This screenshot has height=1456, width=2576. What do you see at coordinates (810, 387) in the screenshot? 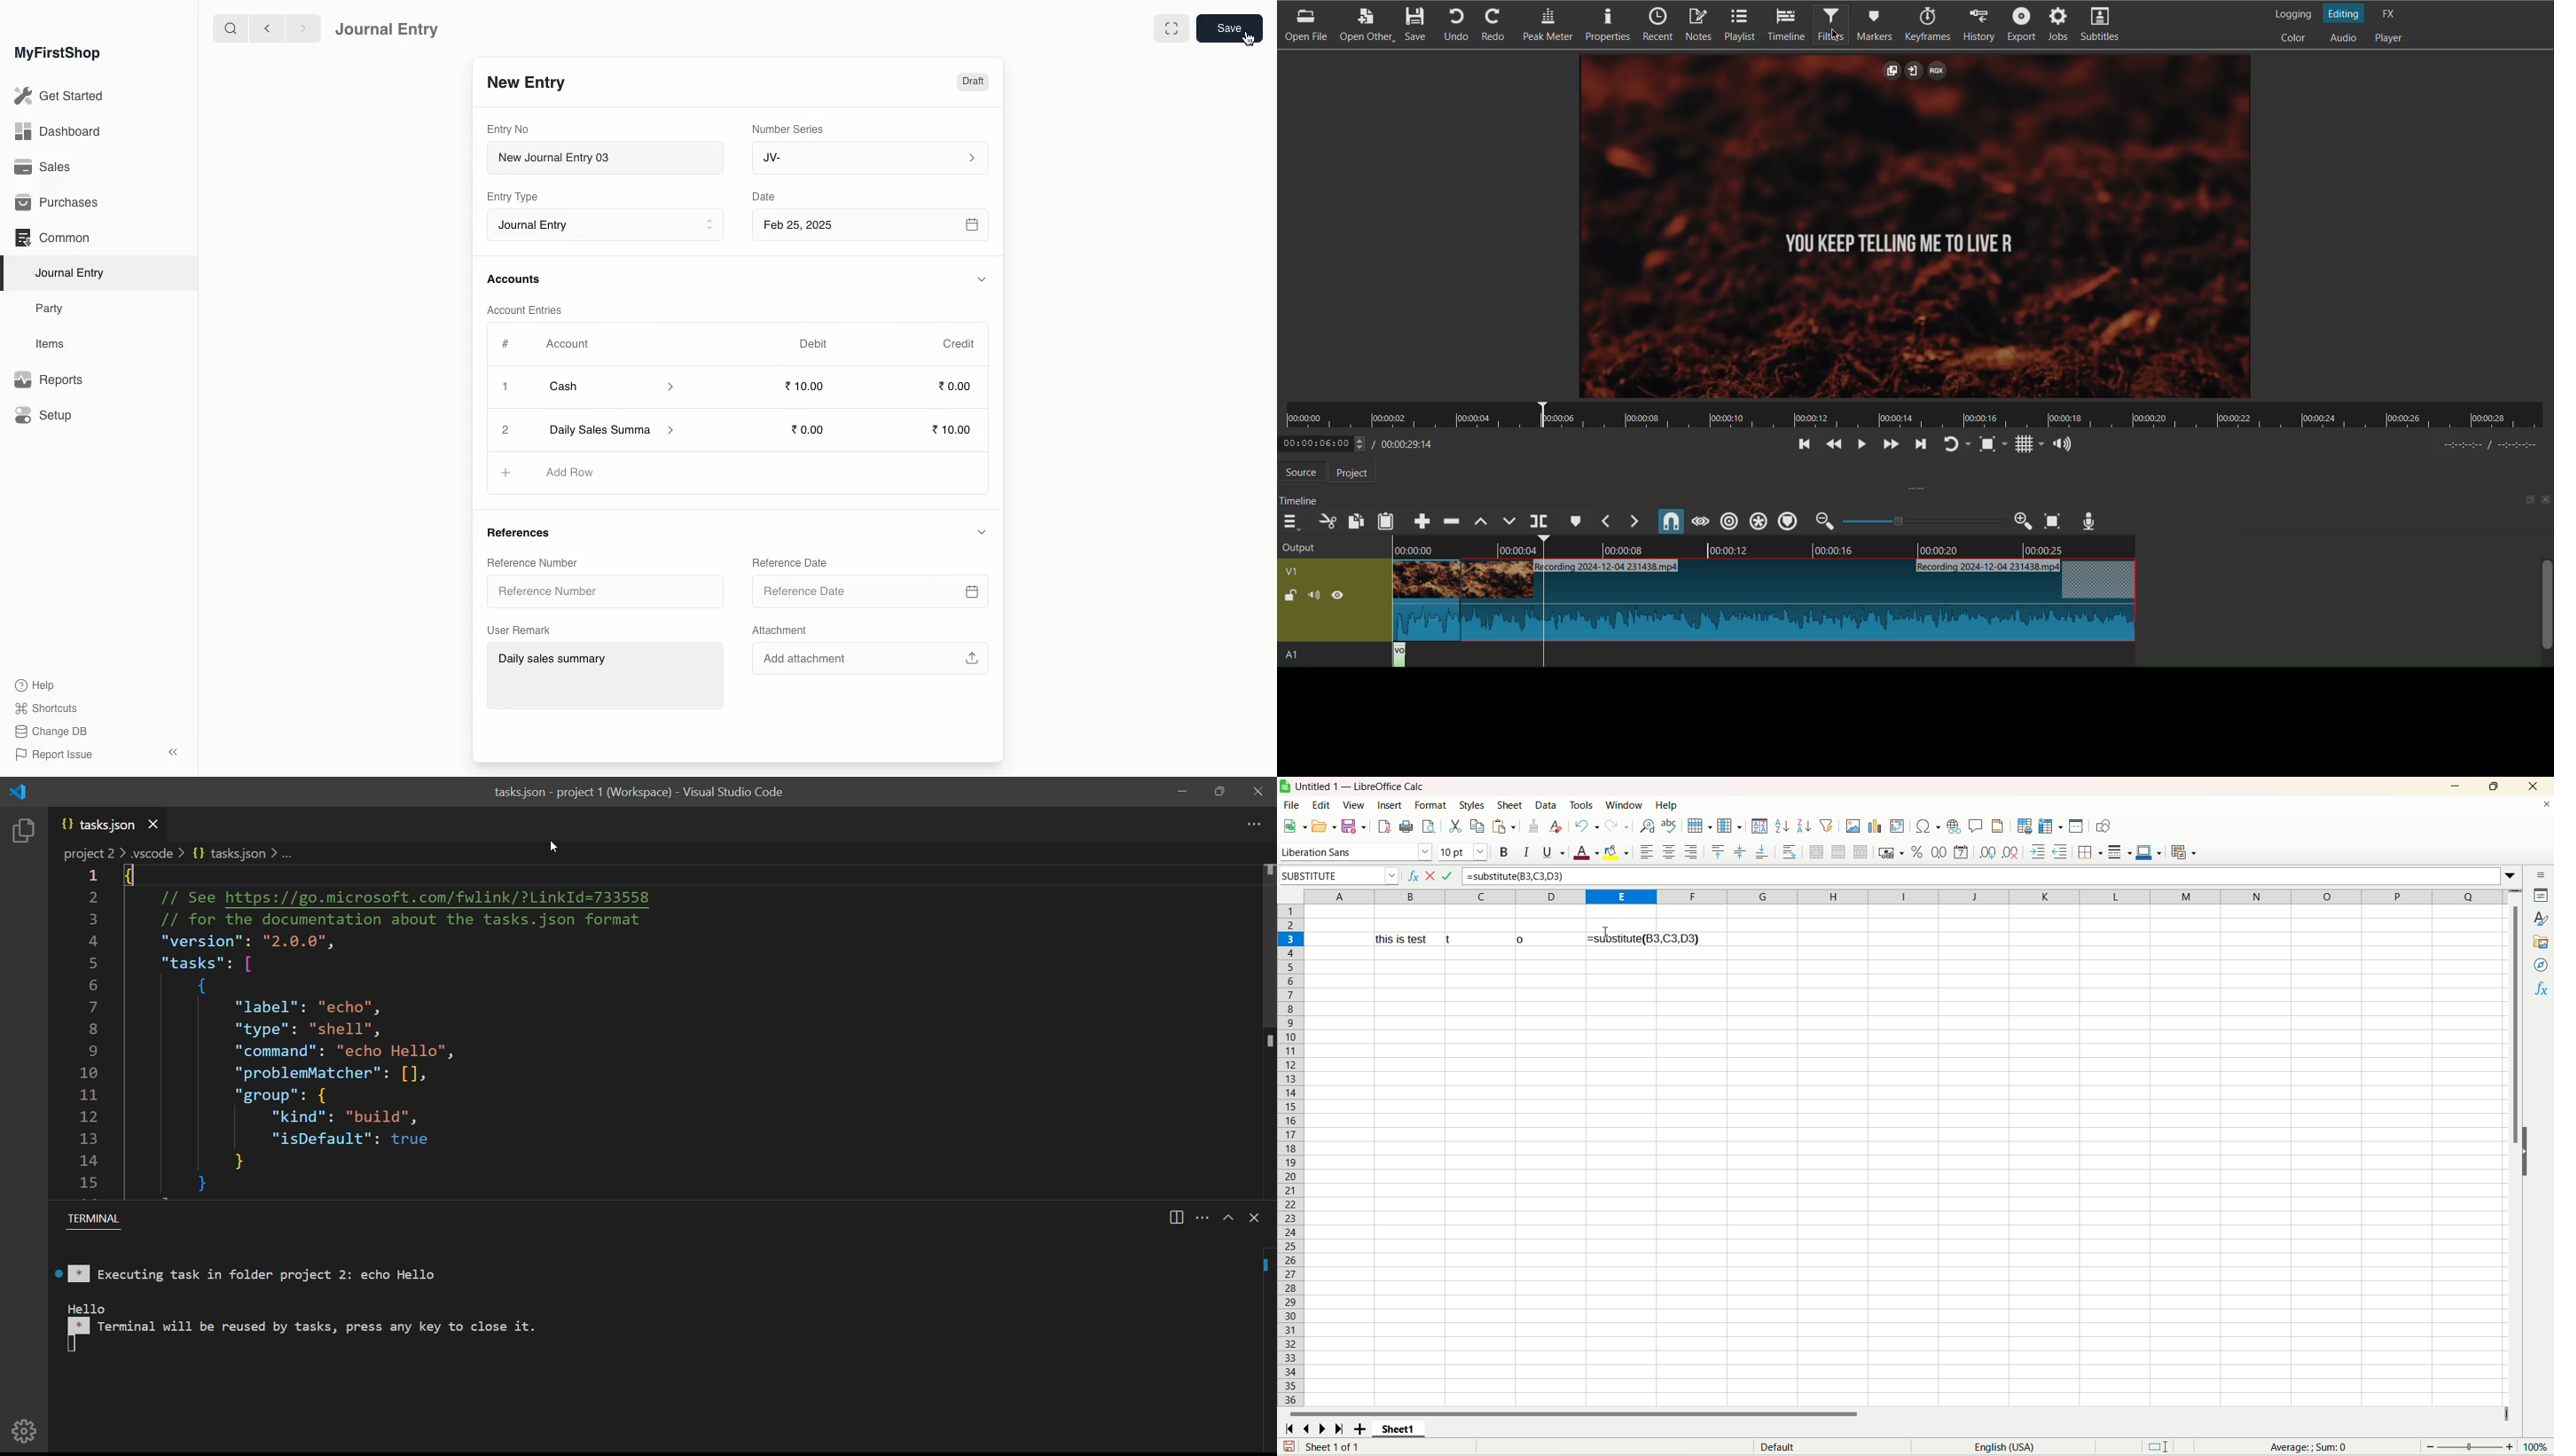
I see `10.00` at bounding box center [810, 387].